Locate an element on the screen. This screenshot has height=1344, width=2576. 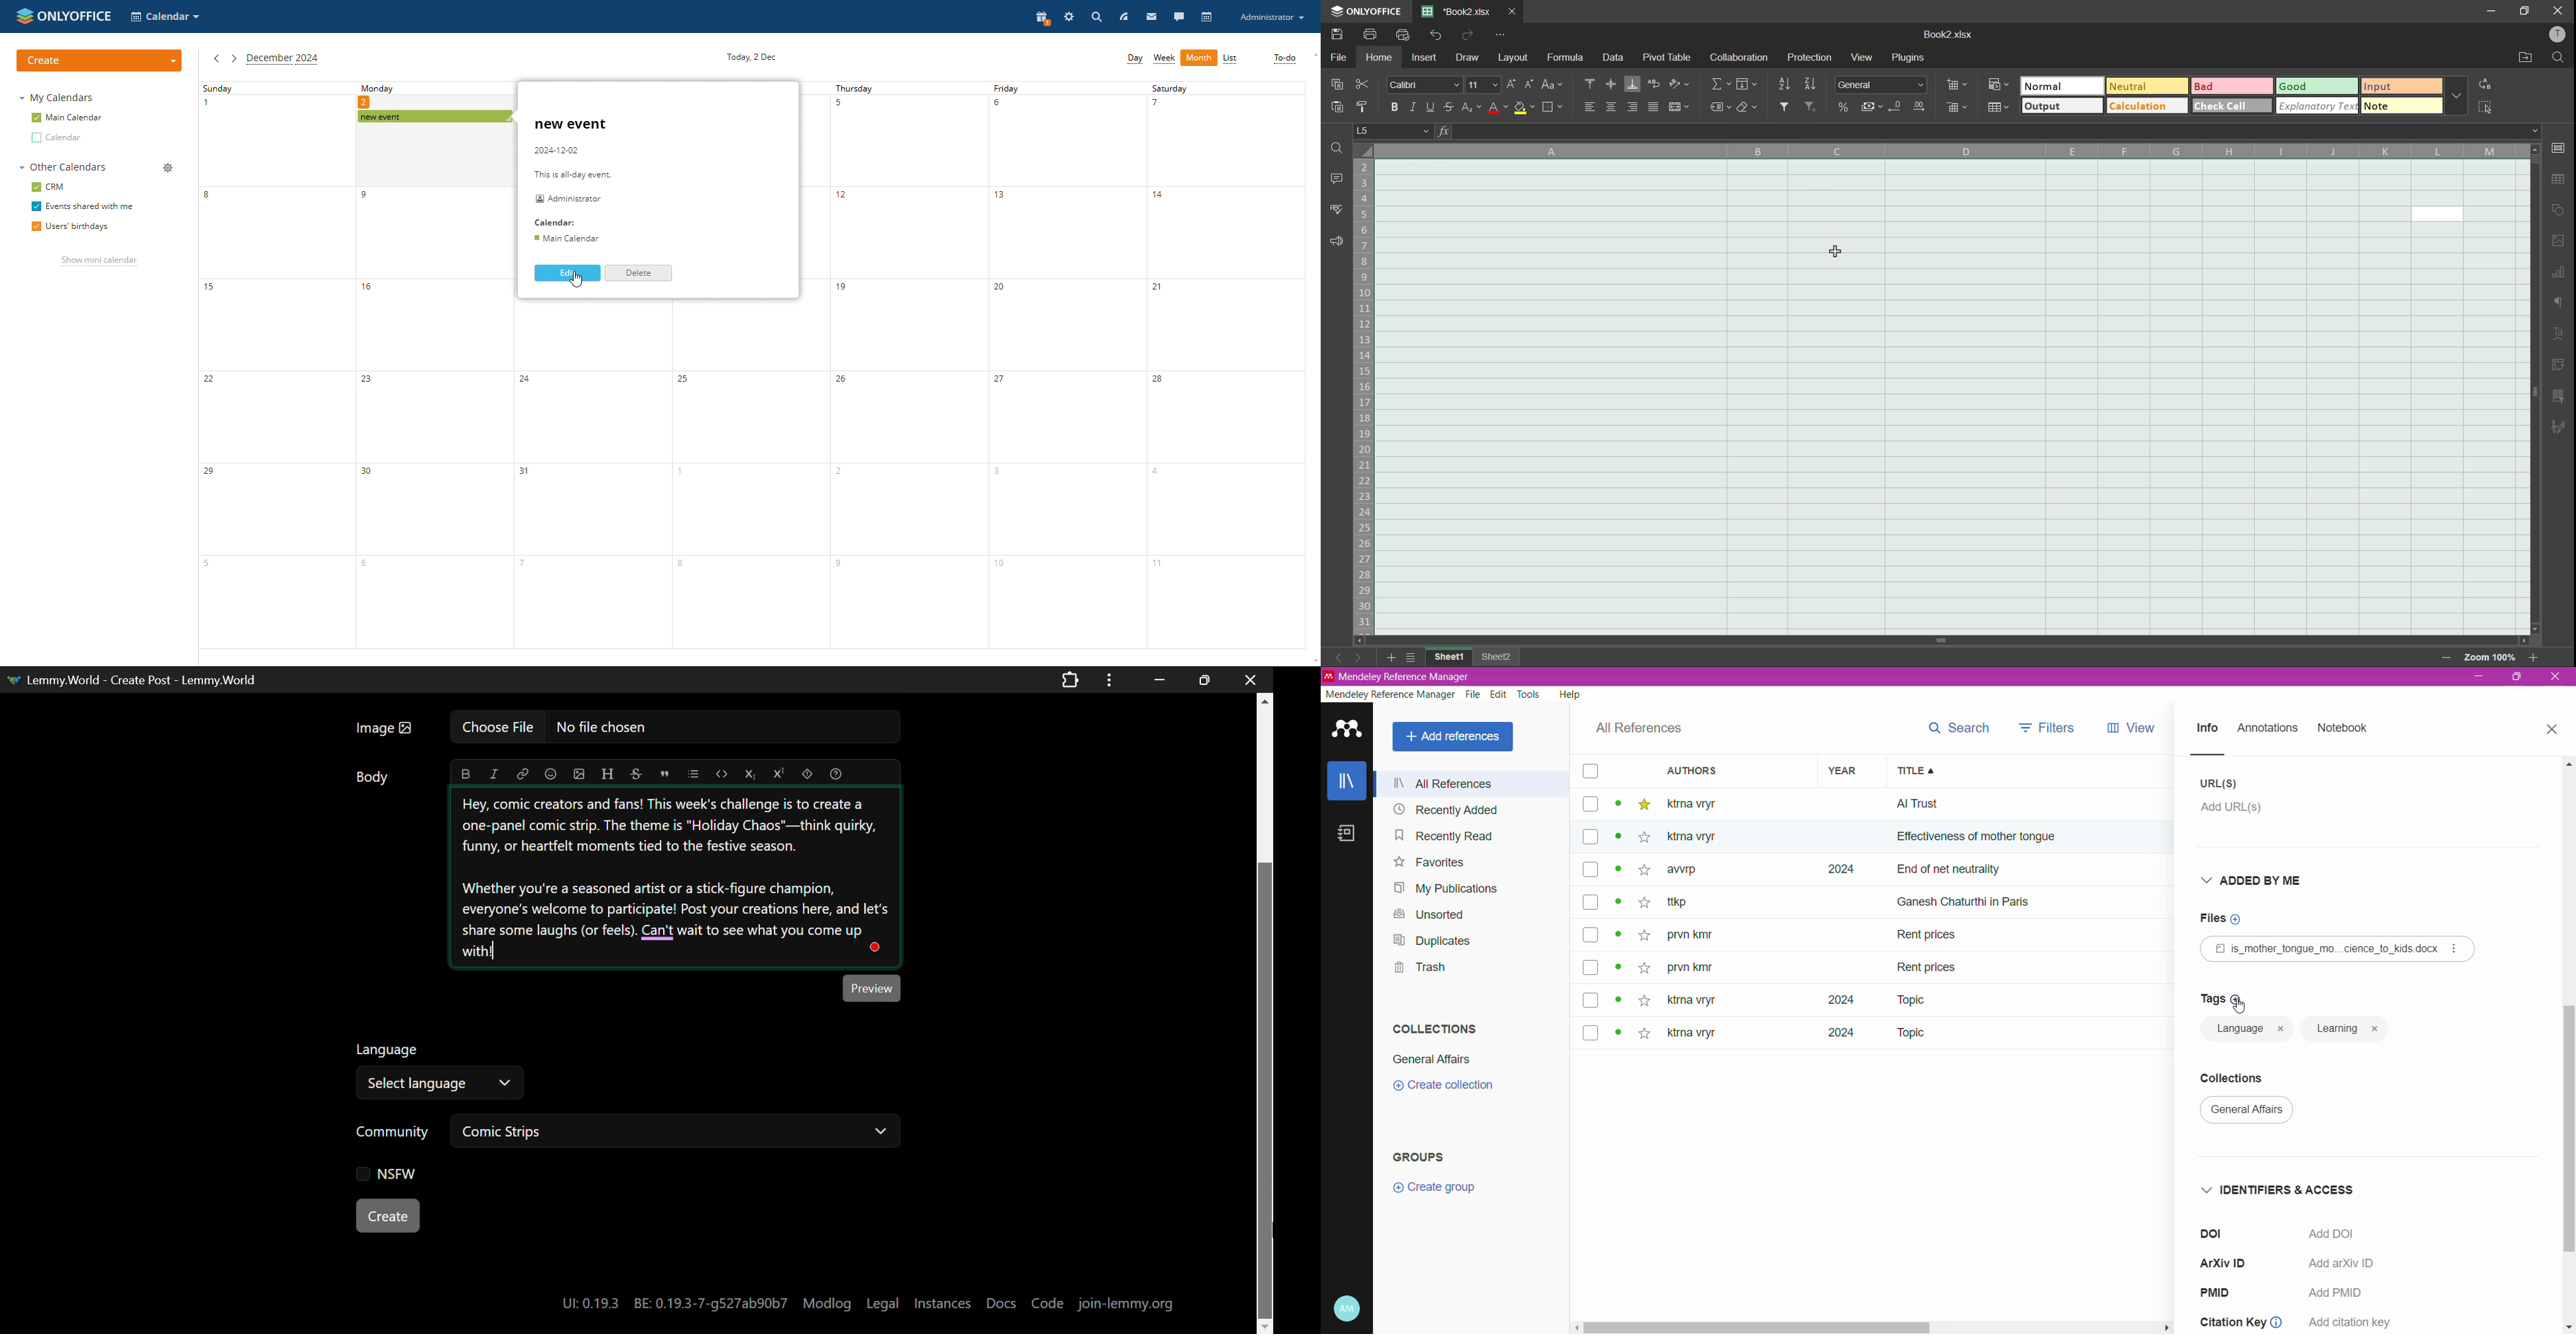
filter is located at coordinates (1786, 108).